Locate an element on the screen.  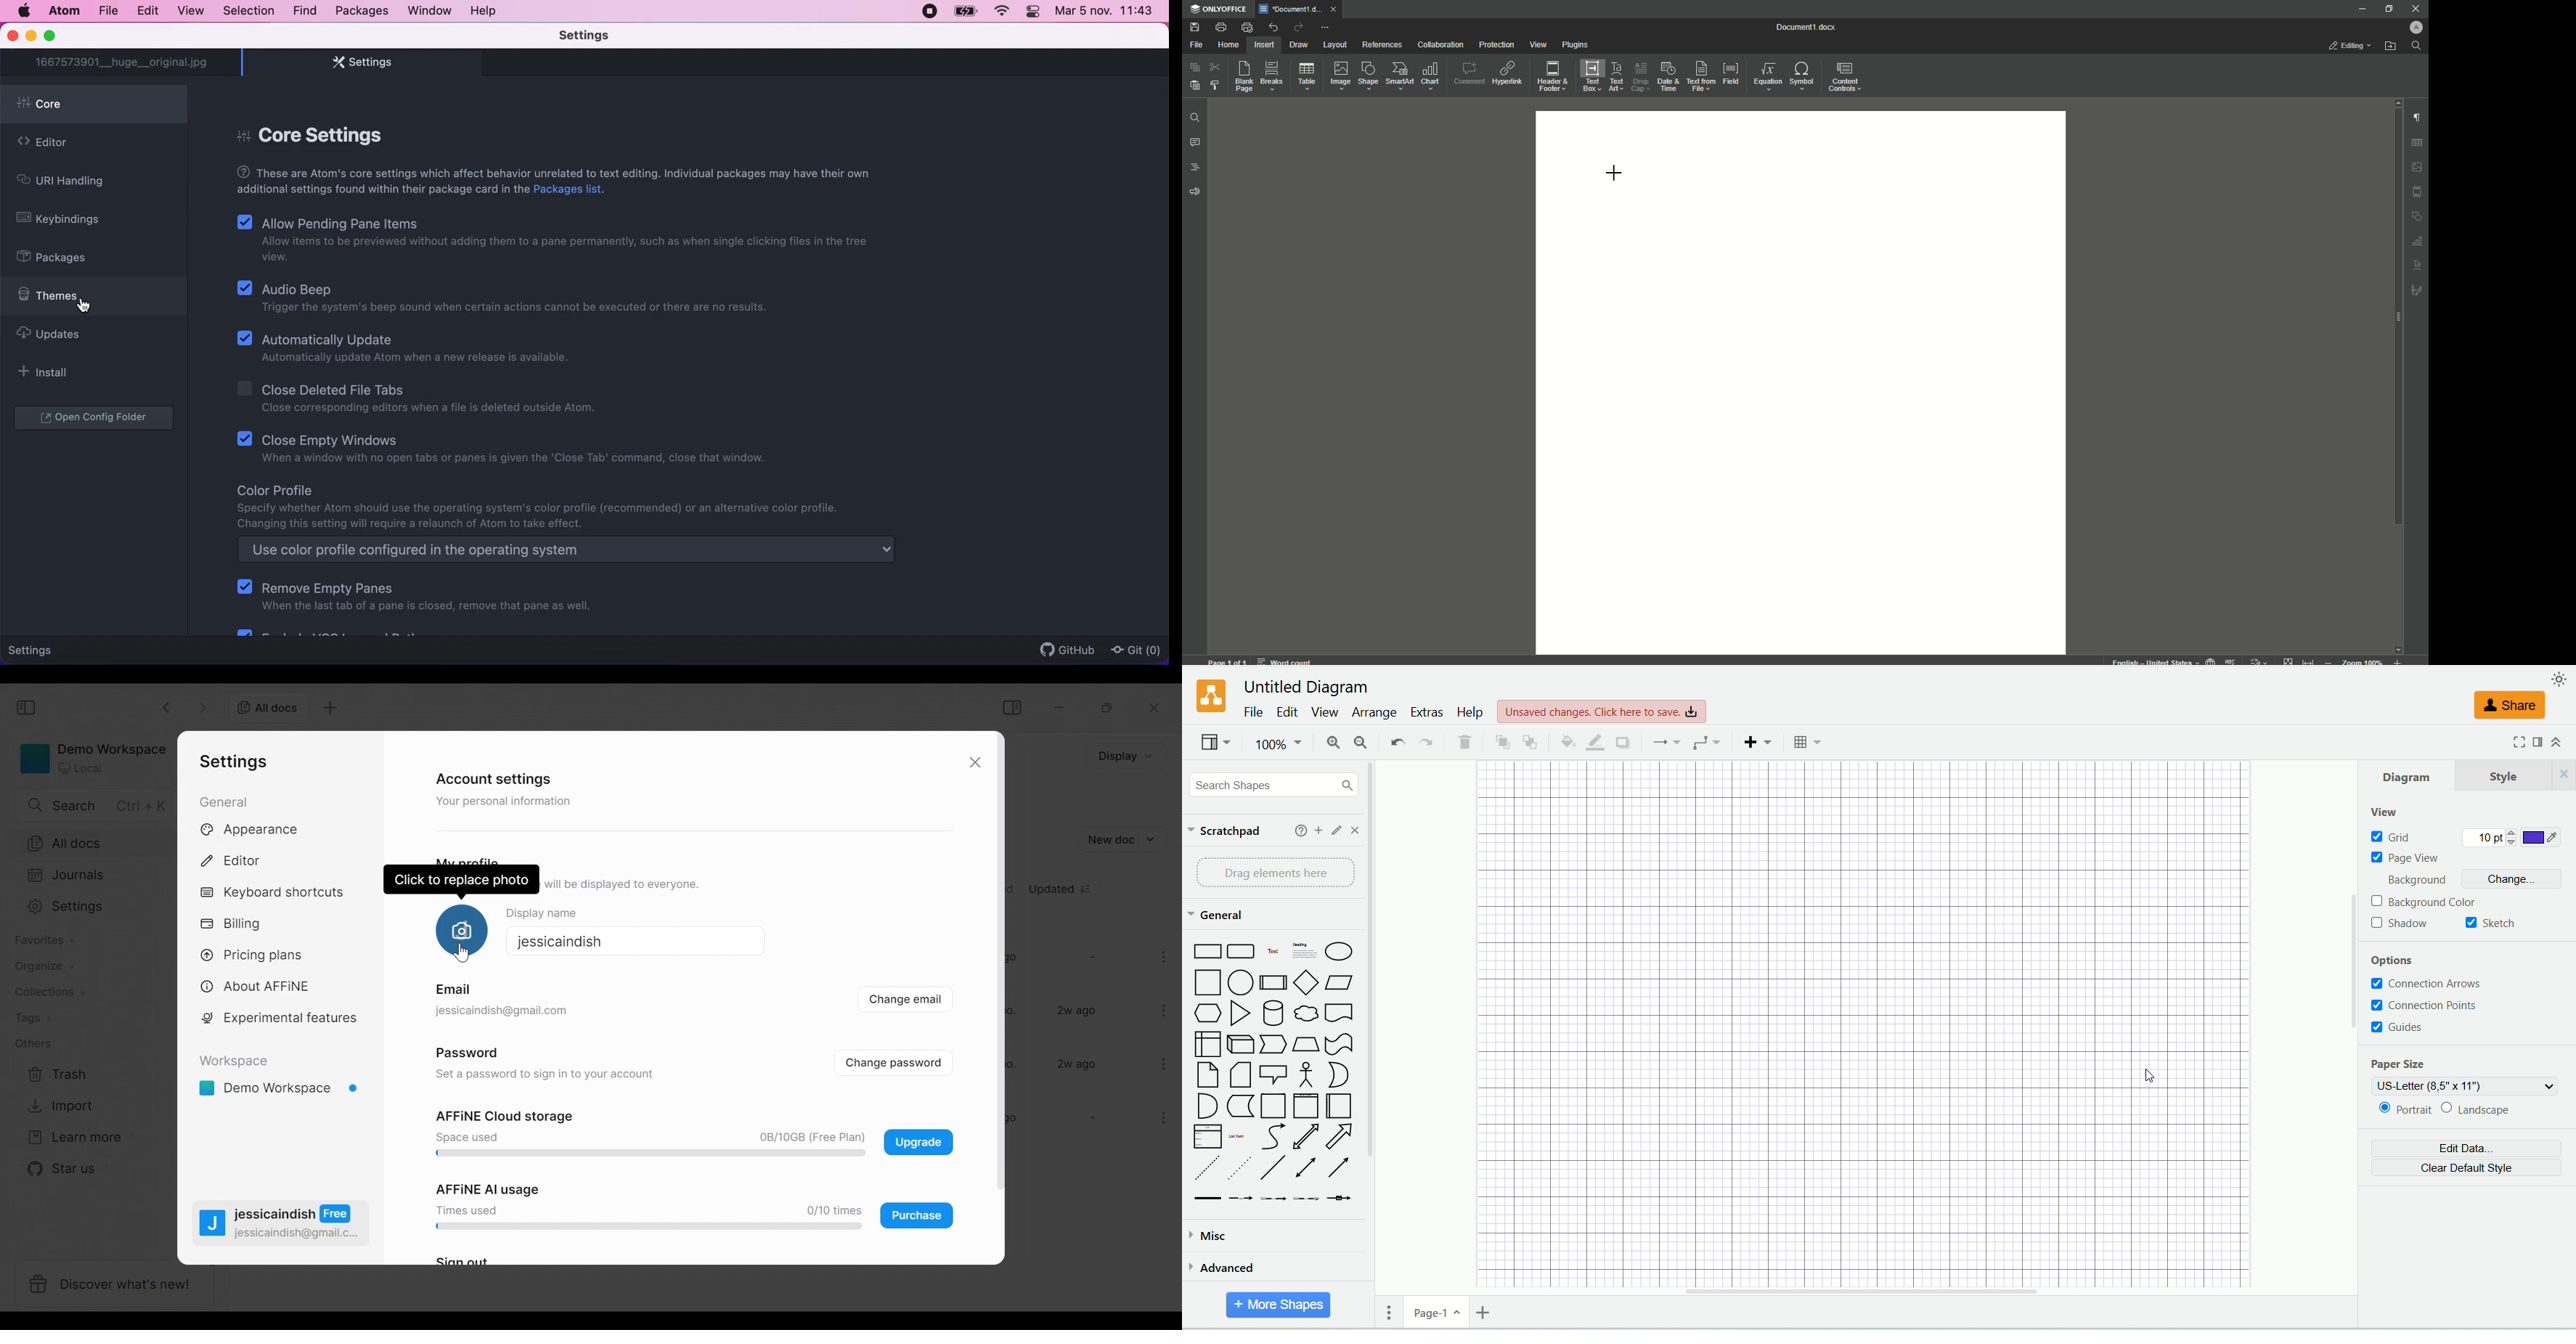
sketch is located at coordinates (2488, 923).